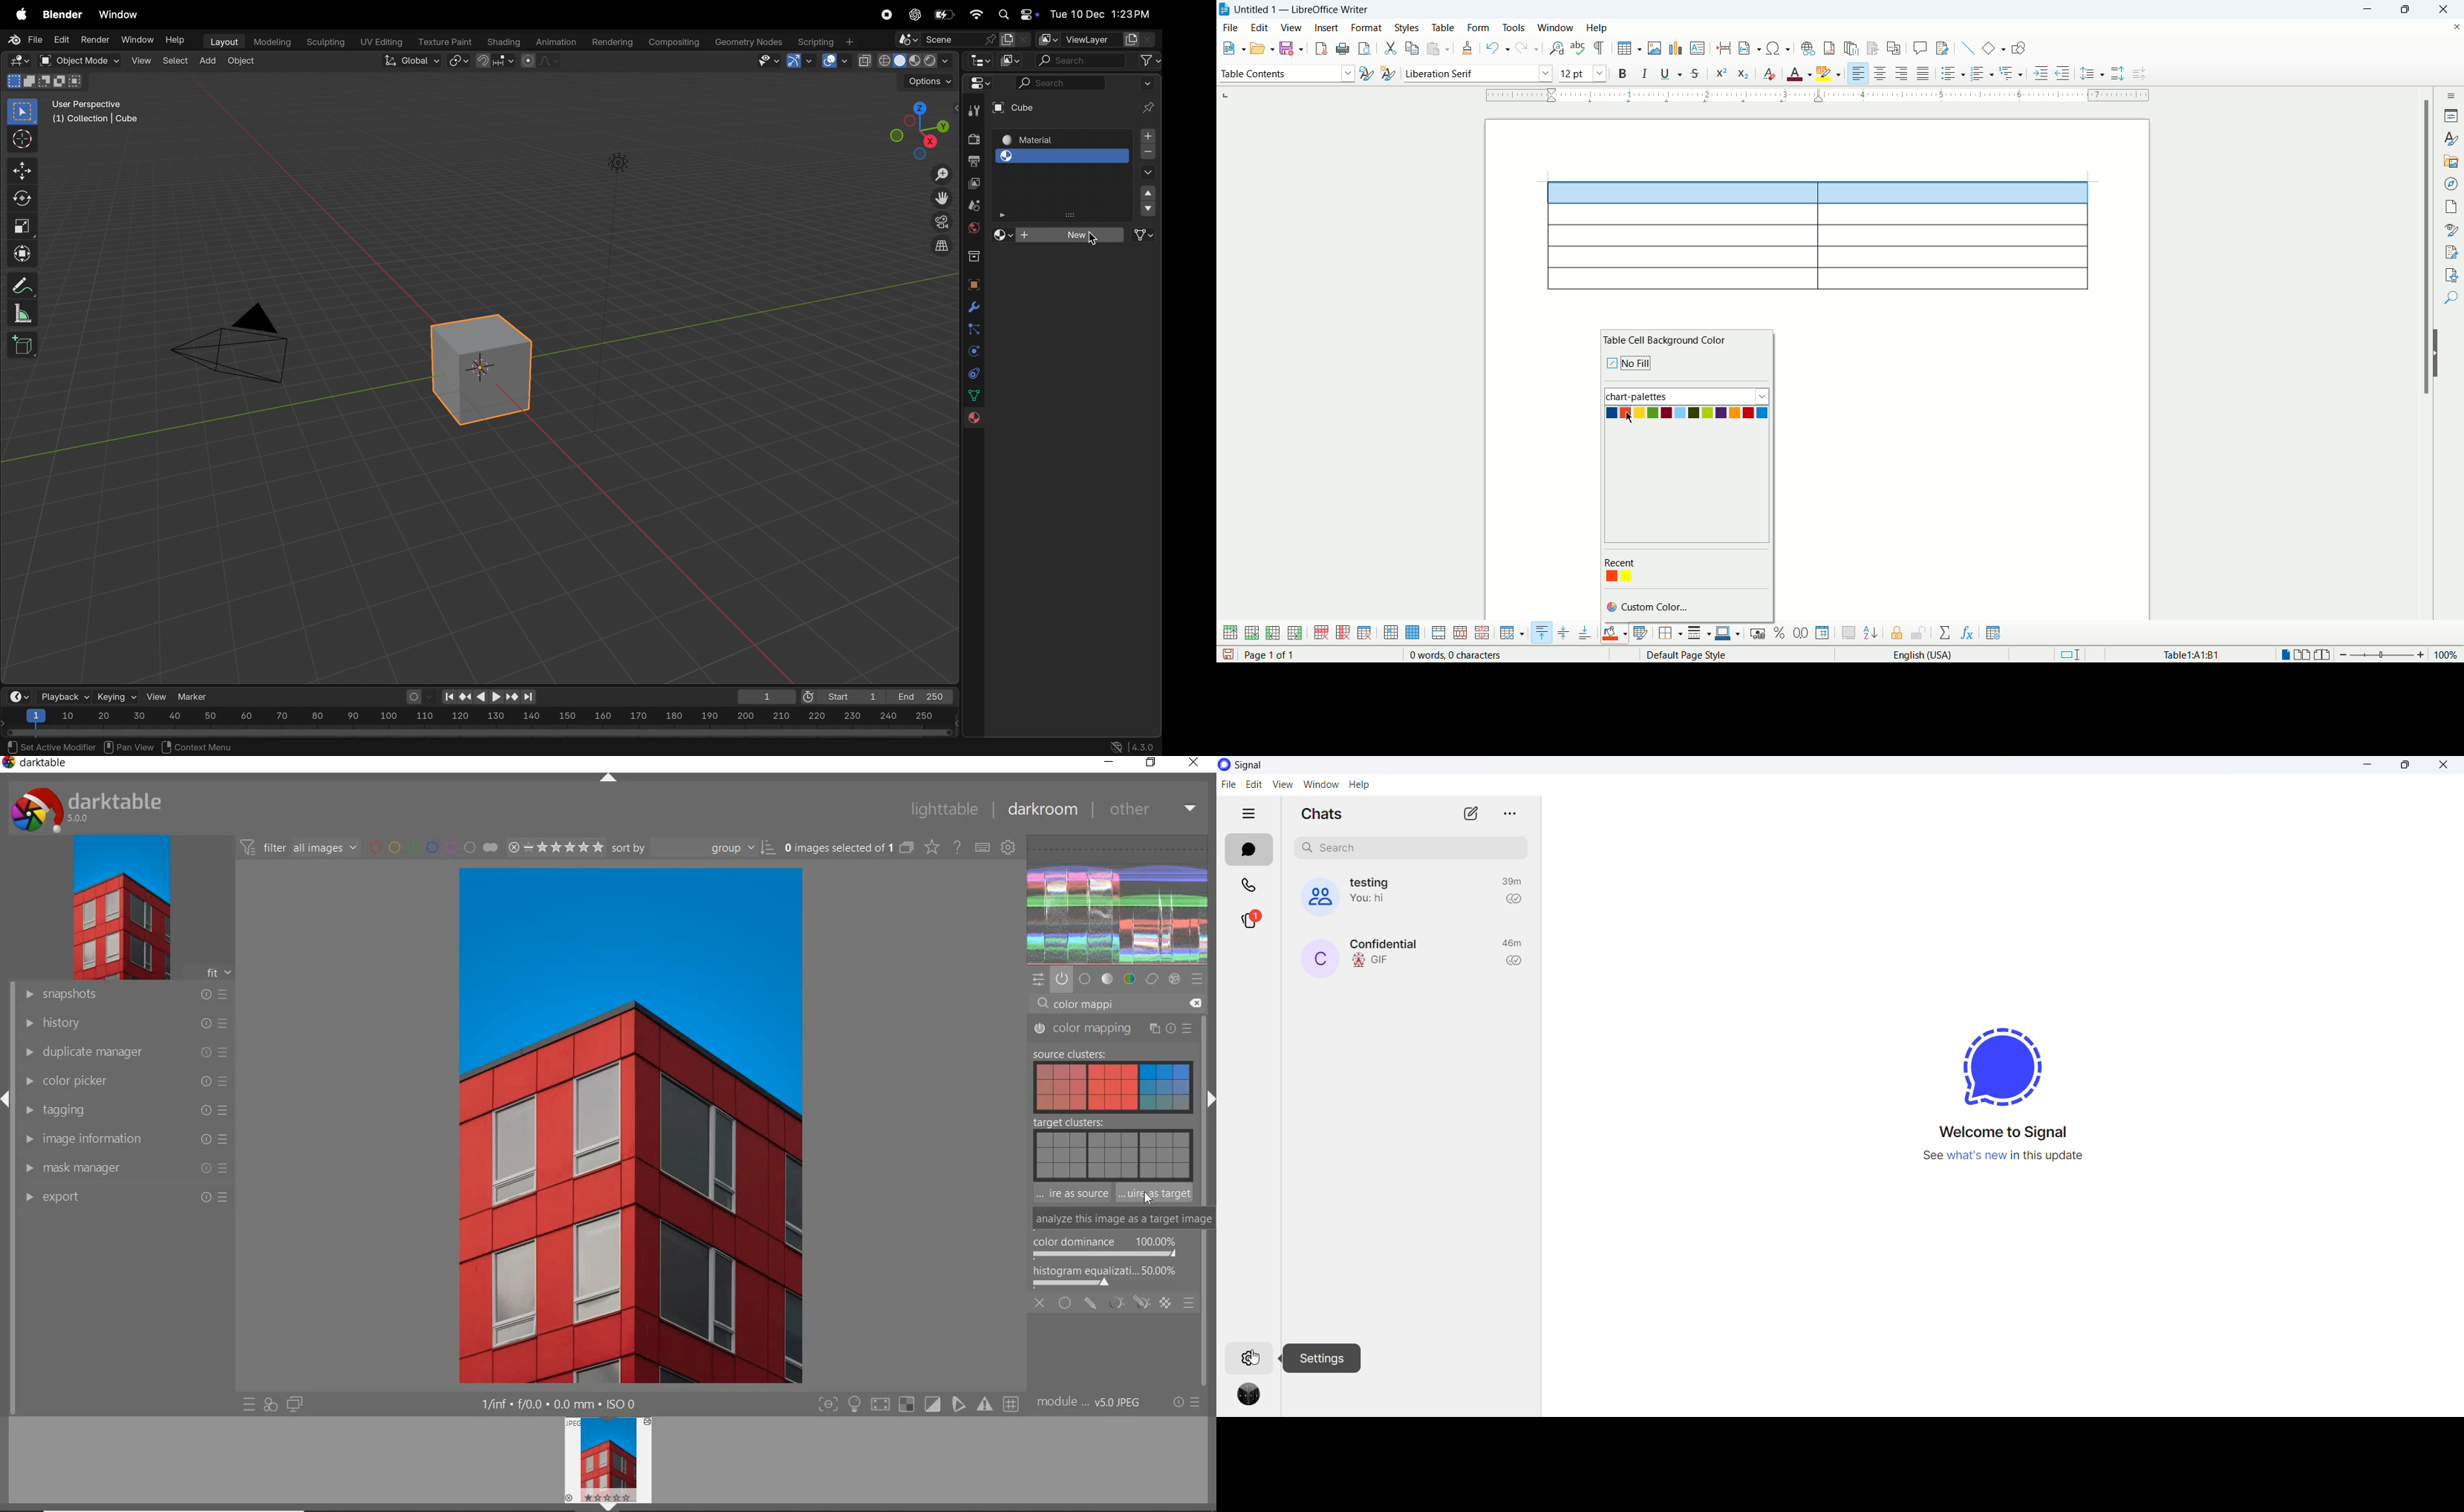 This screenshot has height=1512, width=2464. What do you see at coordinates (1513, 634) in the screenshot?
I see `optimize size` at bounding box center [1513, 634].